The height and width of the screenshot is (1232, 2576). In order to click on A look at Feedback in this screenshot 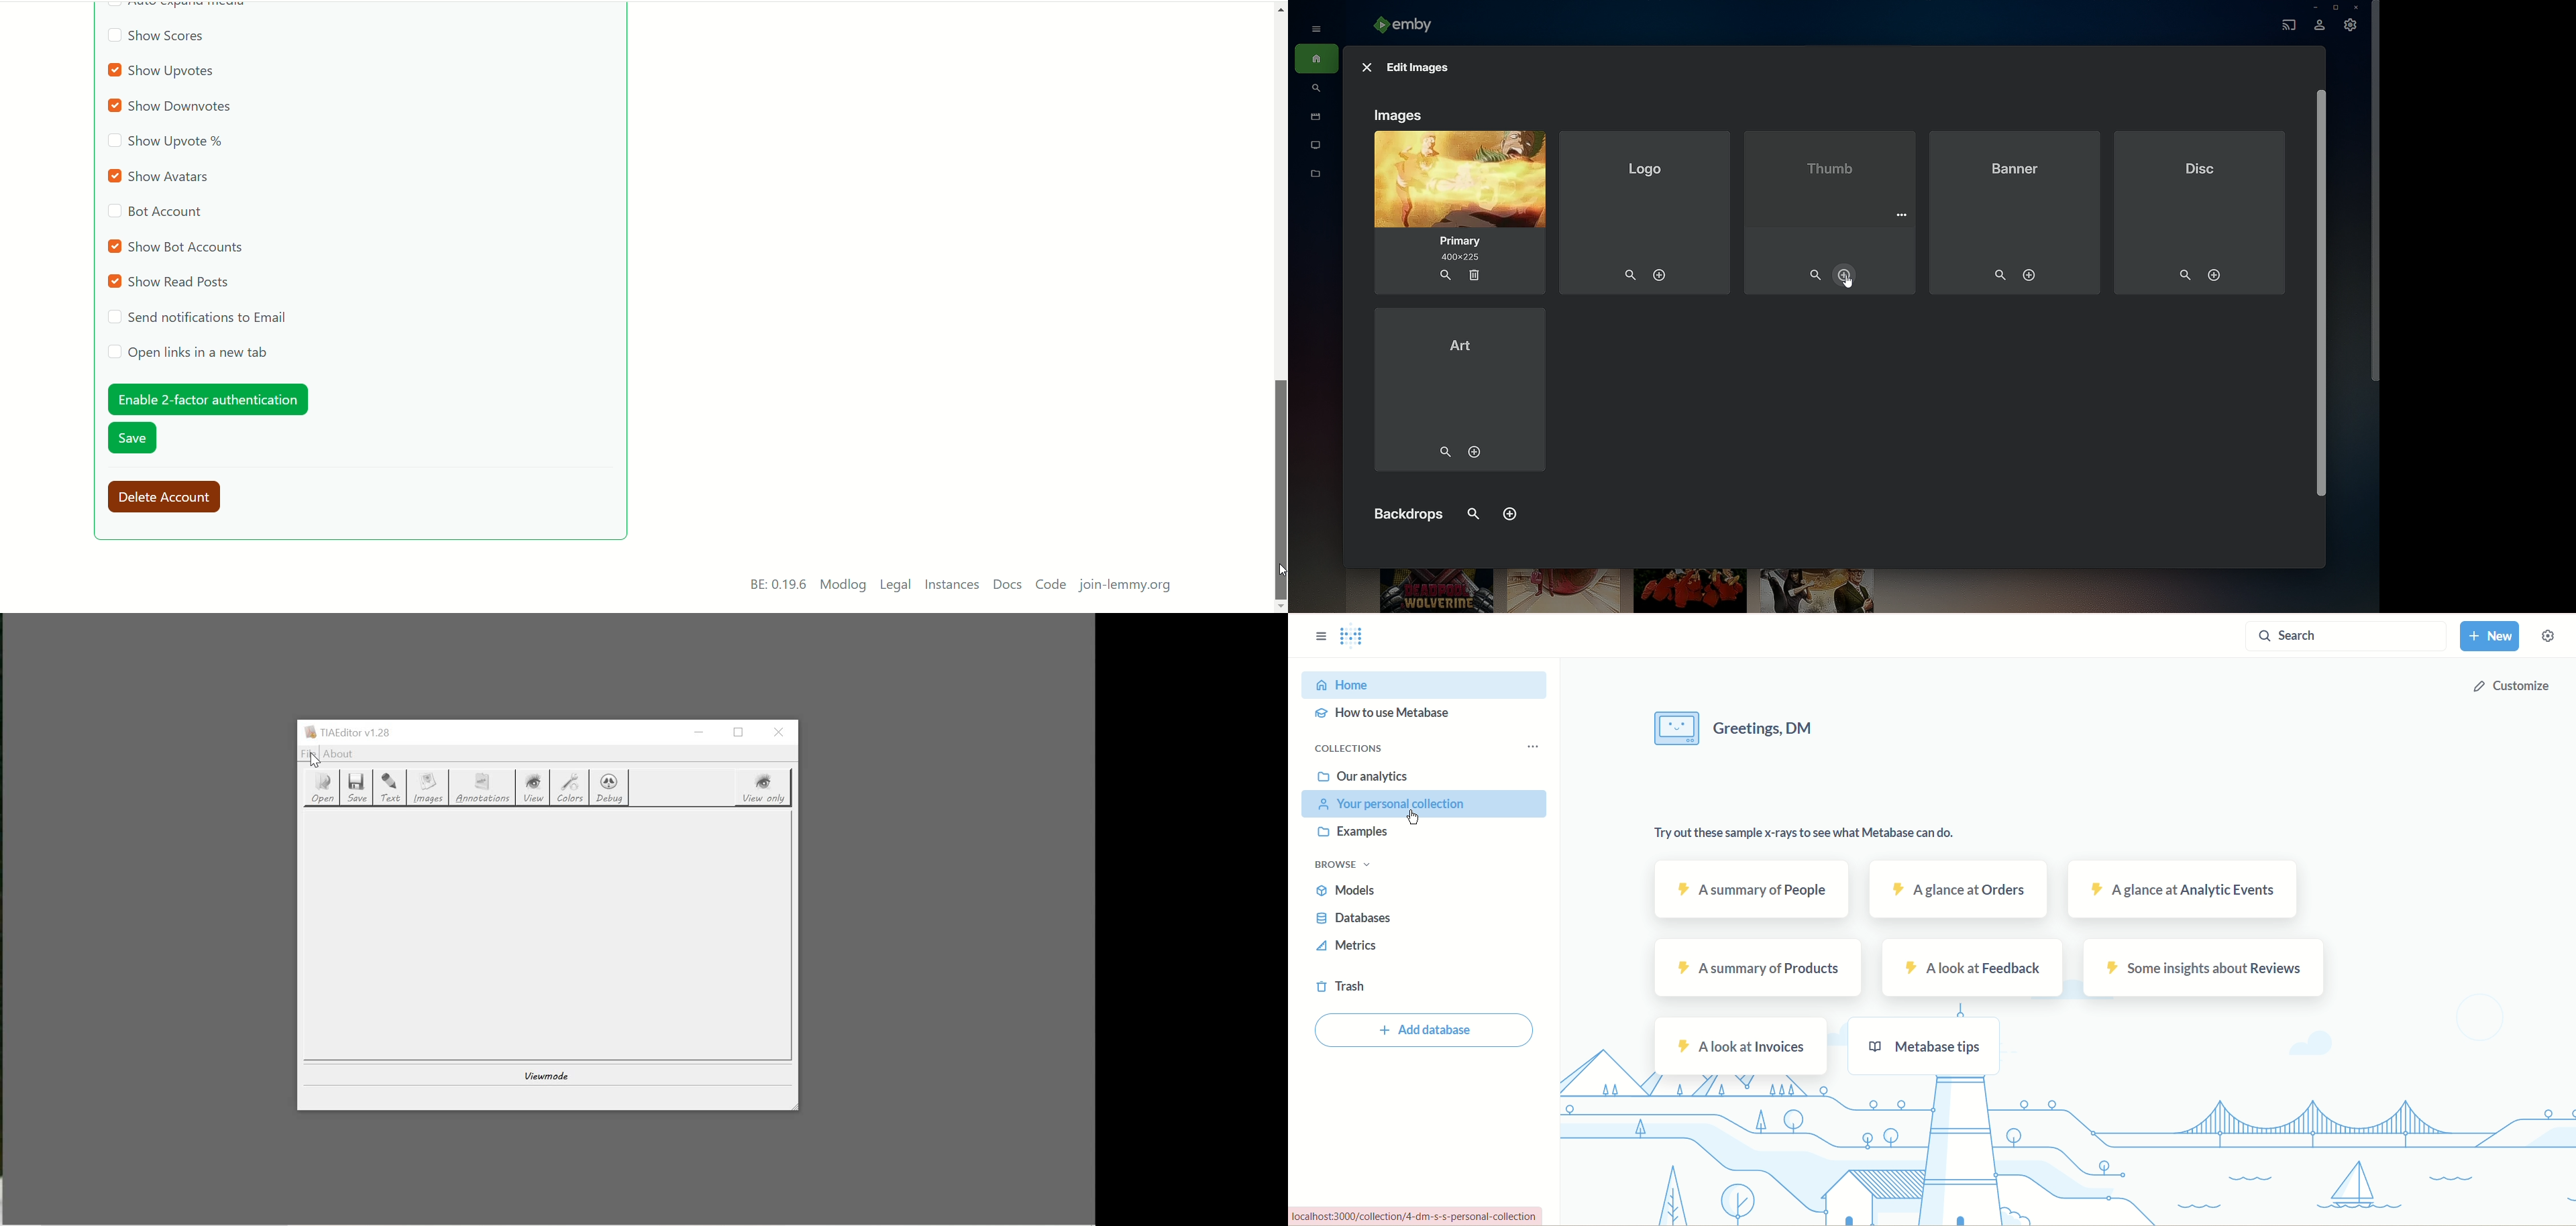, I will do `click(1971, 966)`.